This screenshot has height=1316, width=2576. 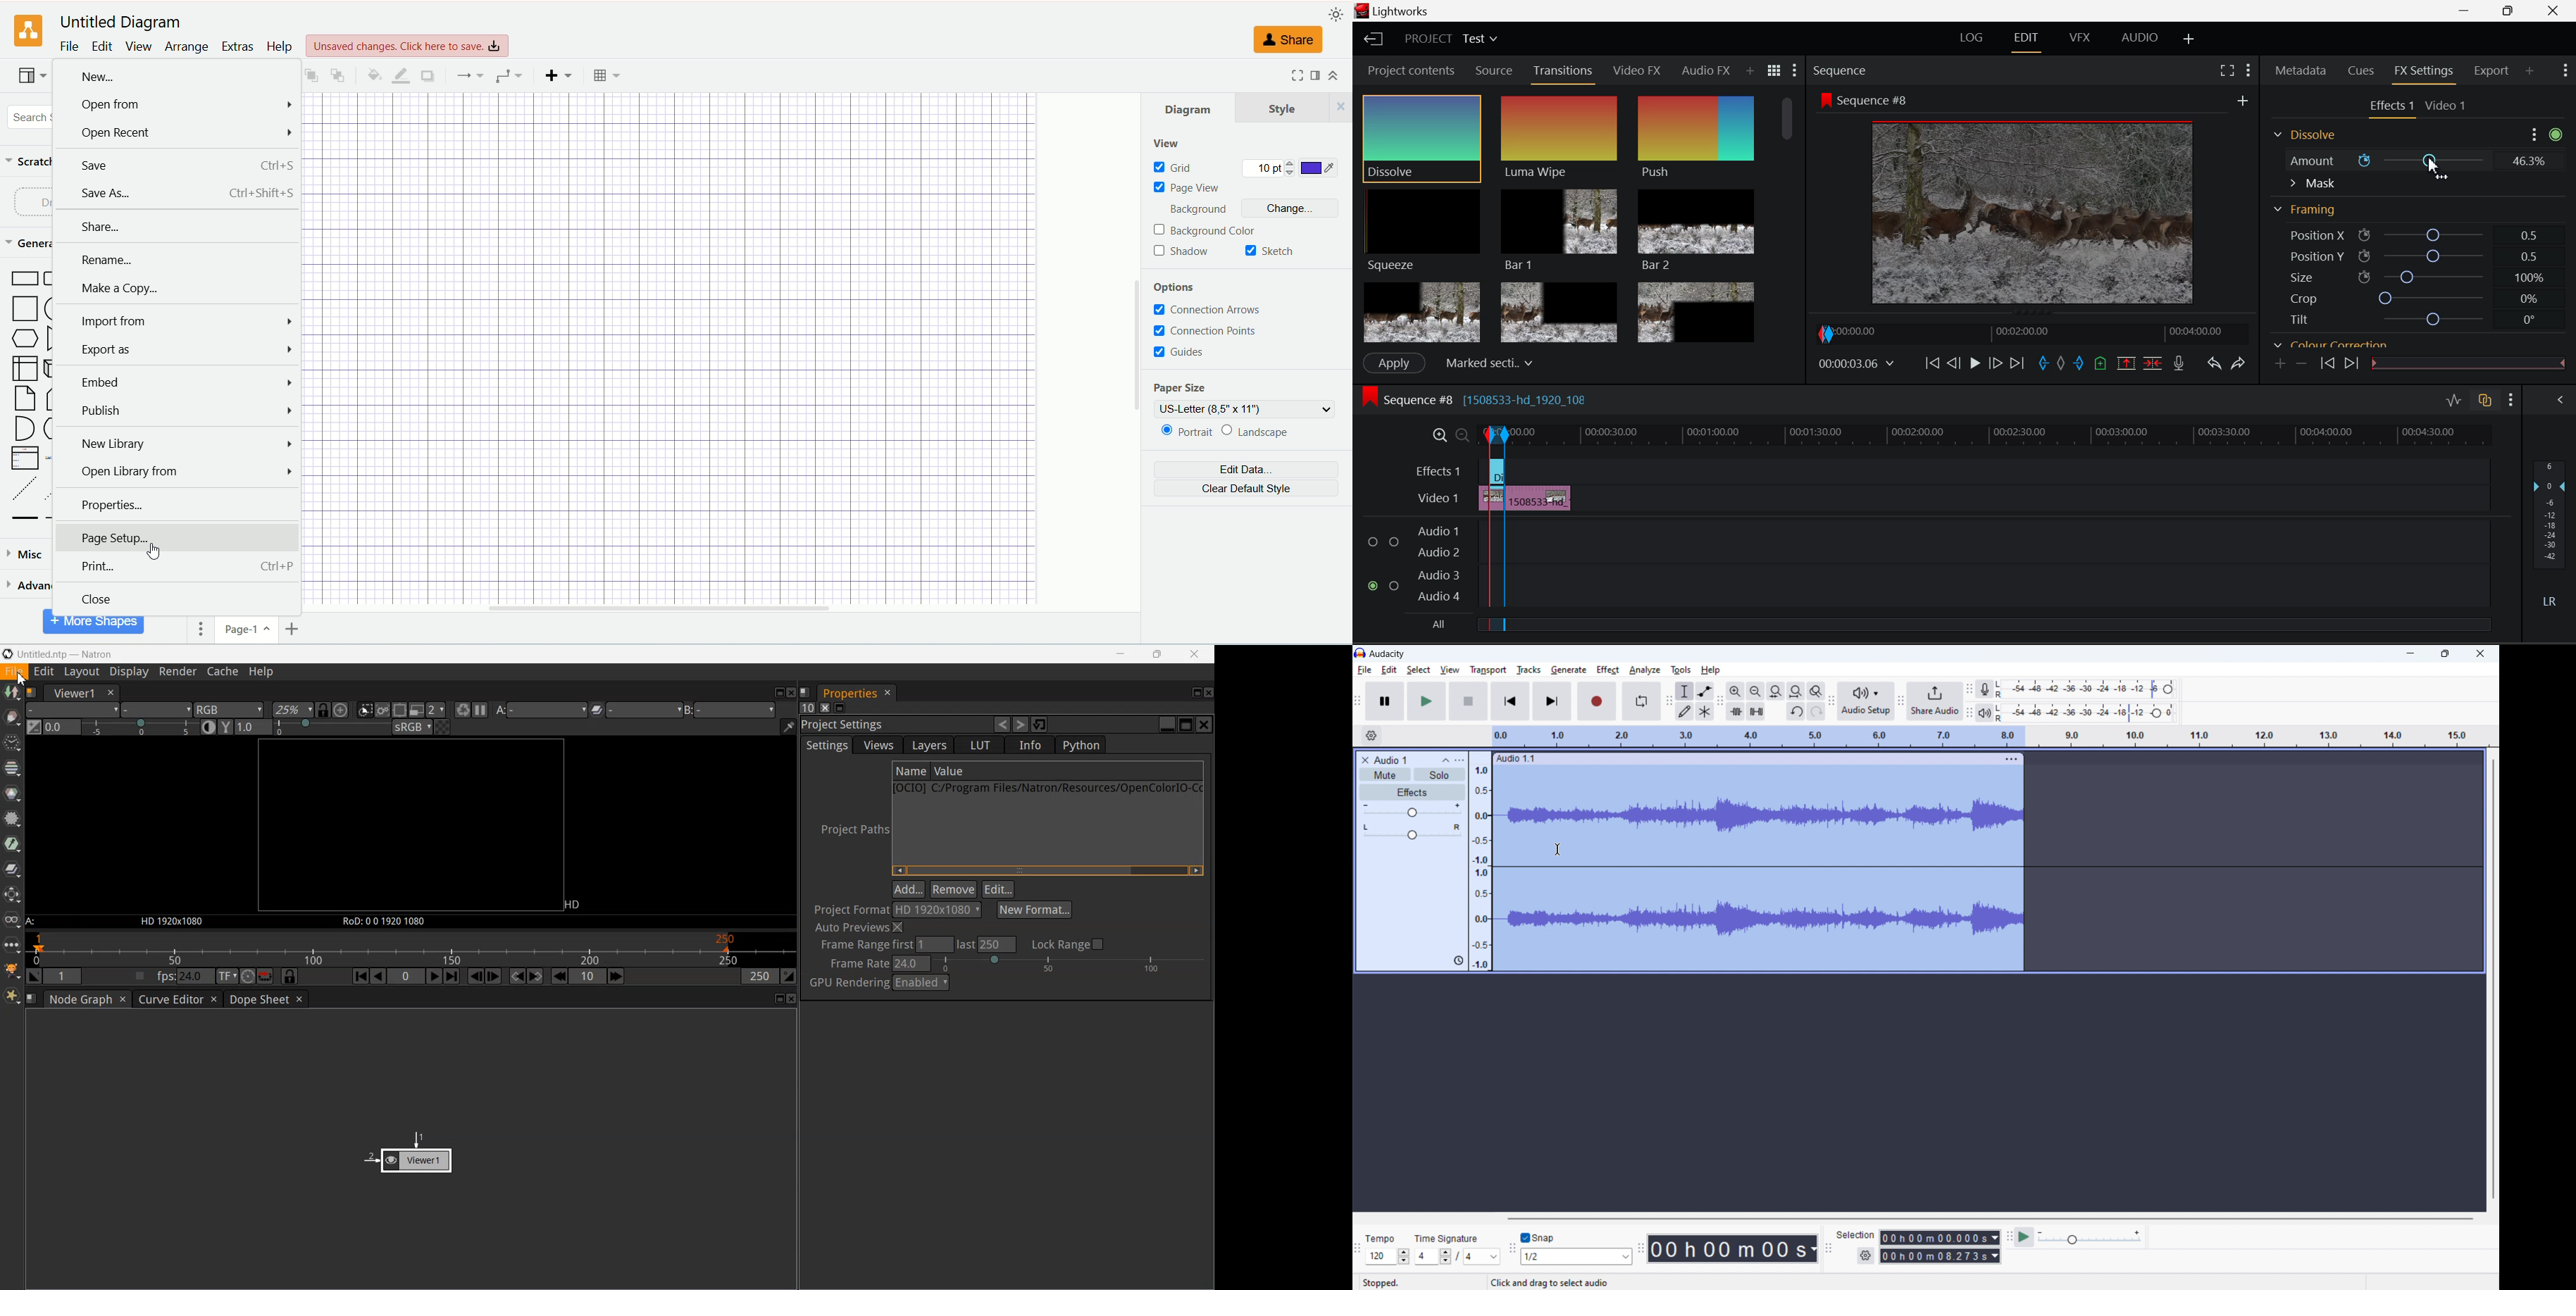 What do you see at coordinates (1775, 71) in the screenshot?
I see `Toggle between list and title view` at bounding box center [1775, 71].